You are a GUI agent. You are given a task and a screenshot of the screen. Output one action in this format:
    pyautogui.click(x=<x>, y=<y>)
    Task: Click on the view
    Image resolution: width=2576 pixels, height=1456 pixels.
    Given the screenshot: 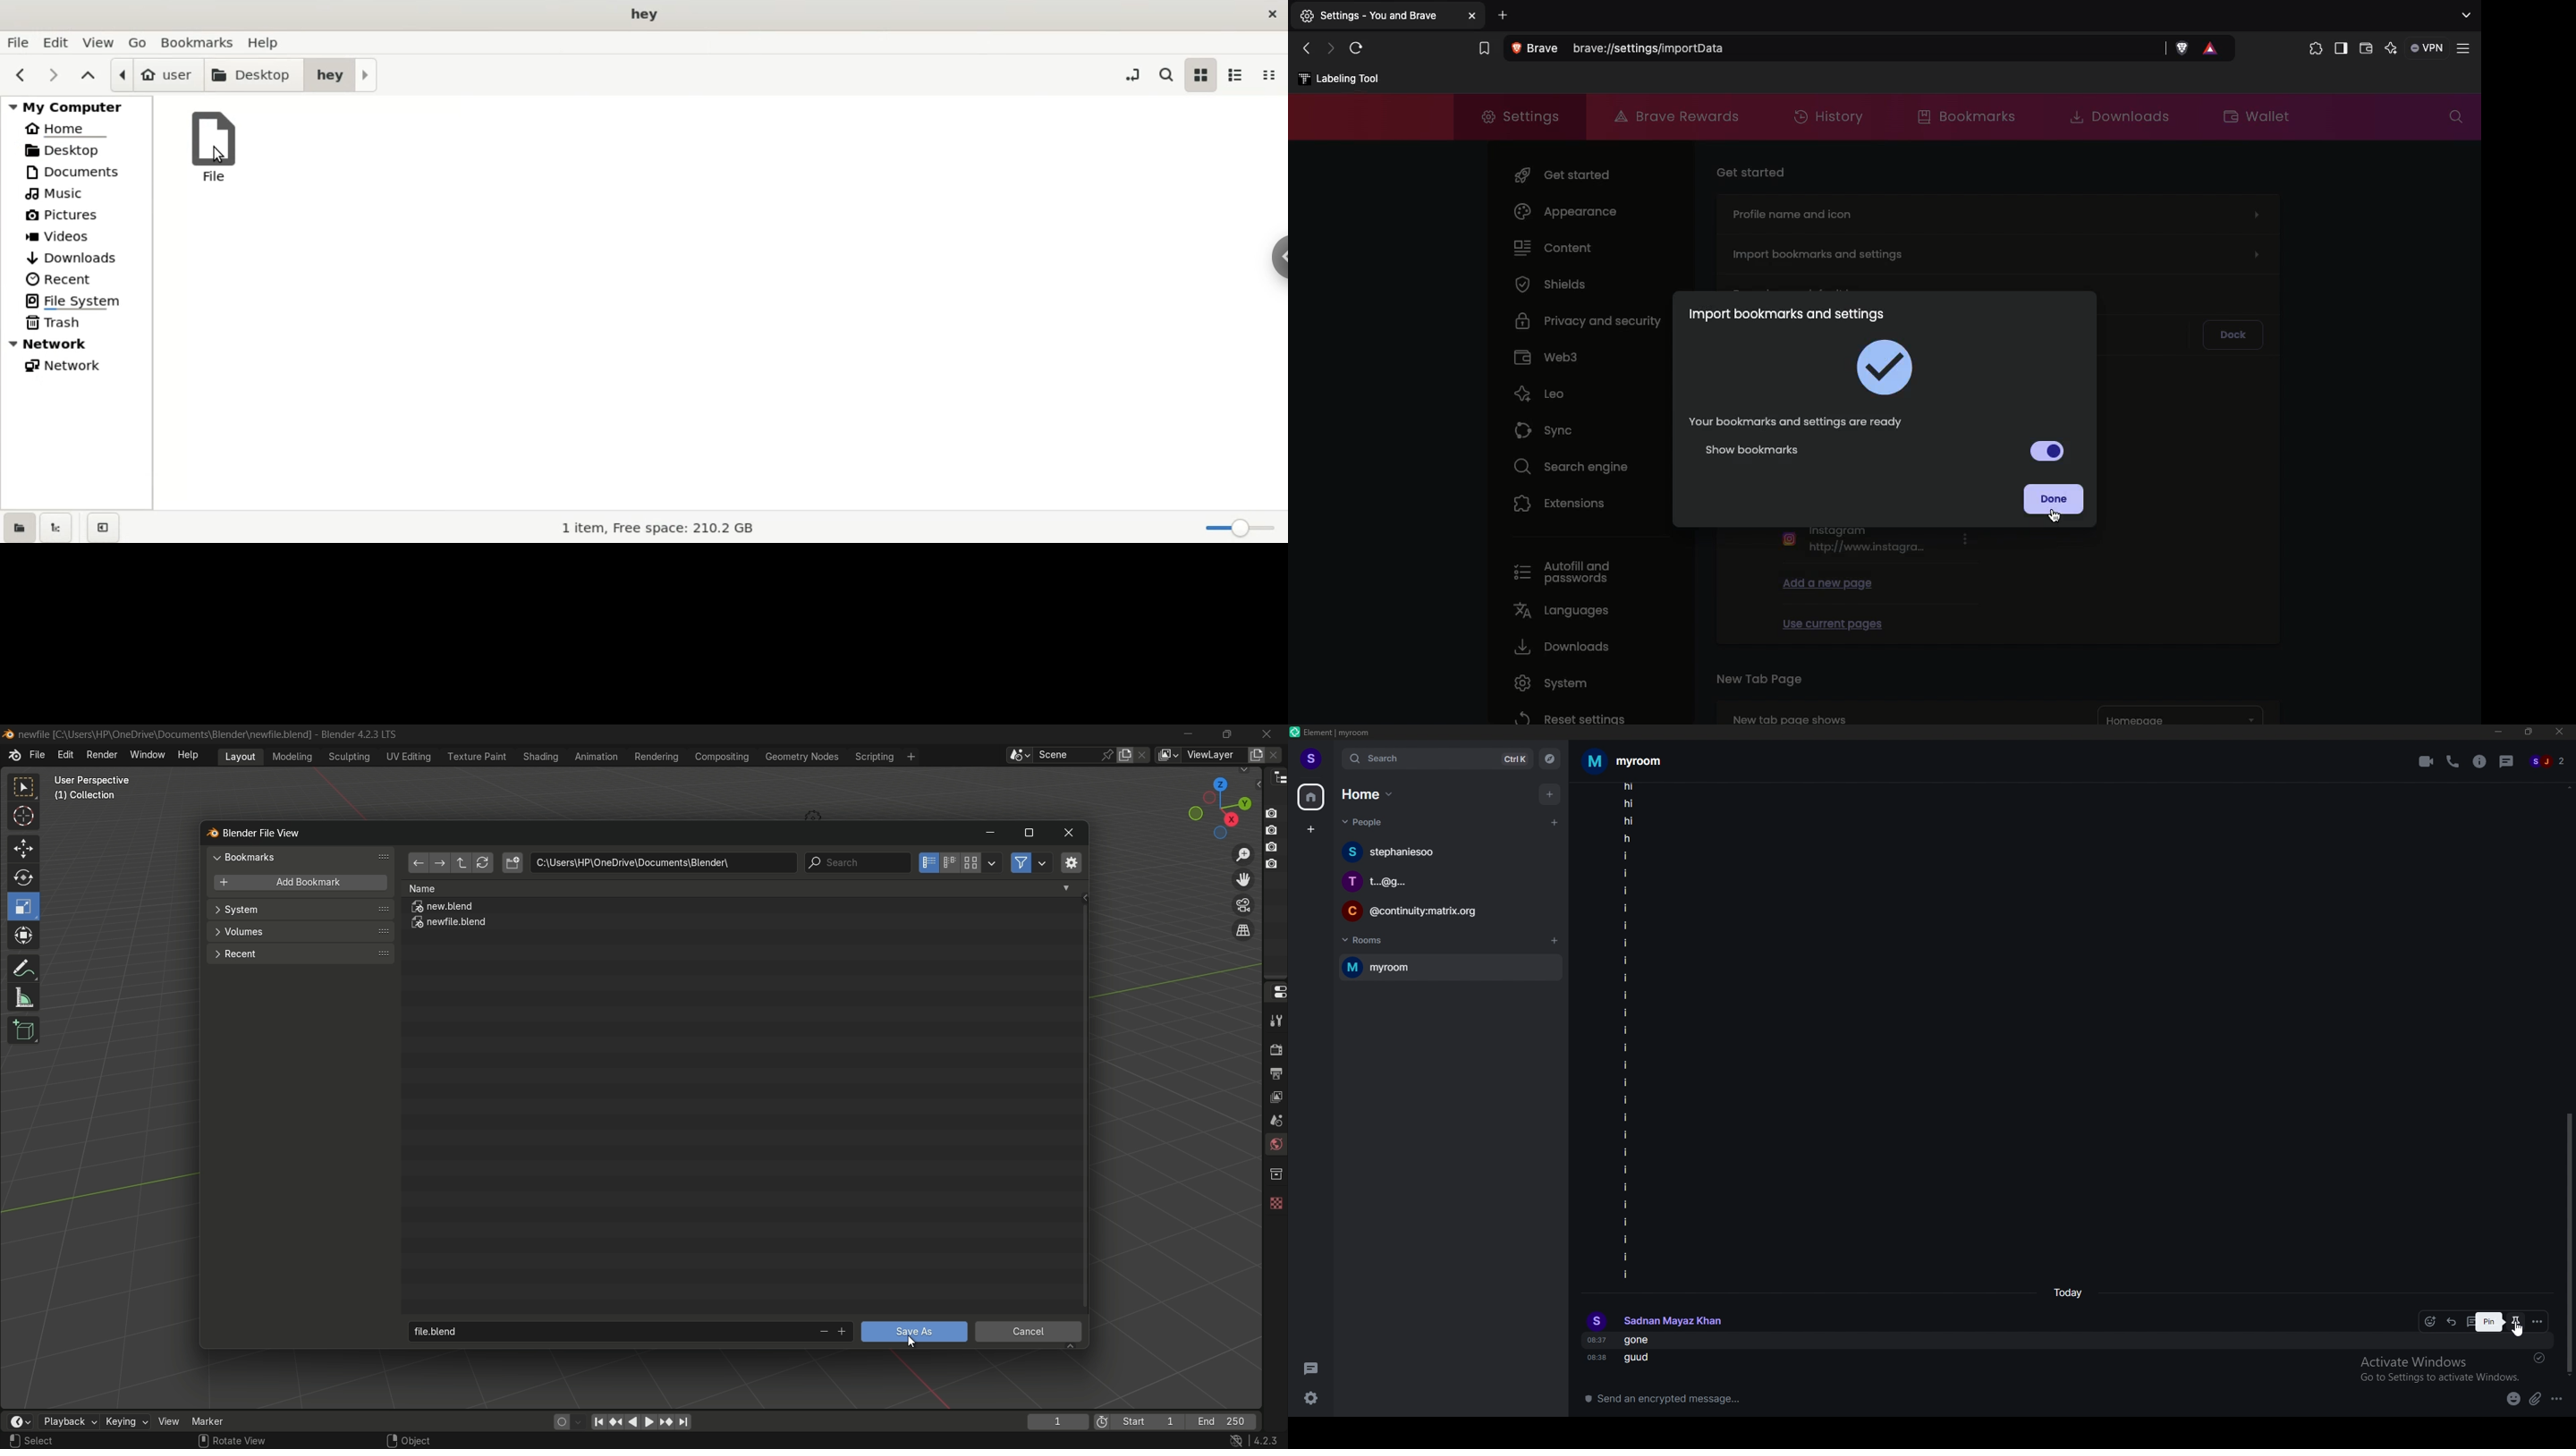 What is the action you would take?
    pyautogui.click(x=99, y=42)
    